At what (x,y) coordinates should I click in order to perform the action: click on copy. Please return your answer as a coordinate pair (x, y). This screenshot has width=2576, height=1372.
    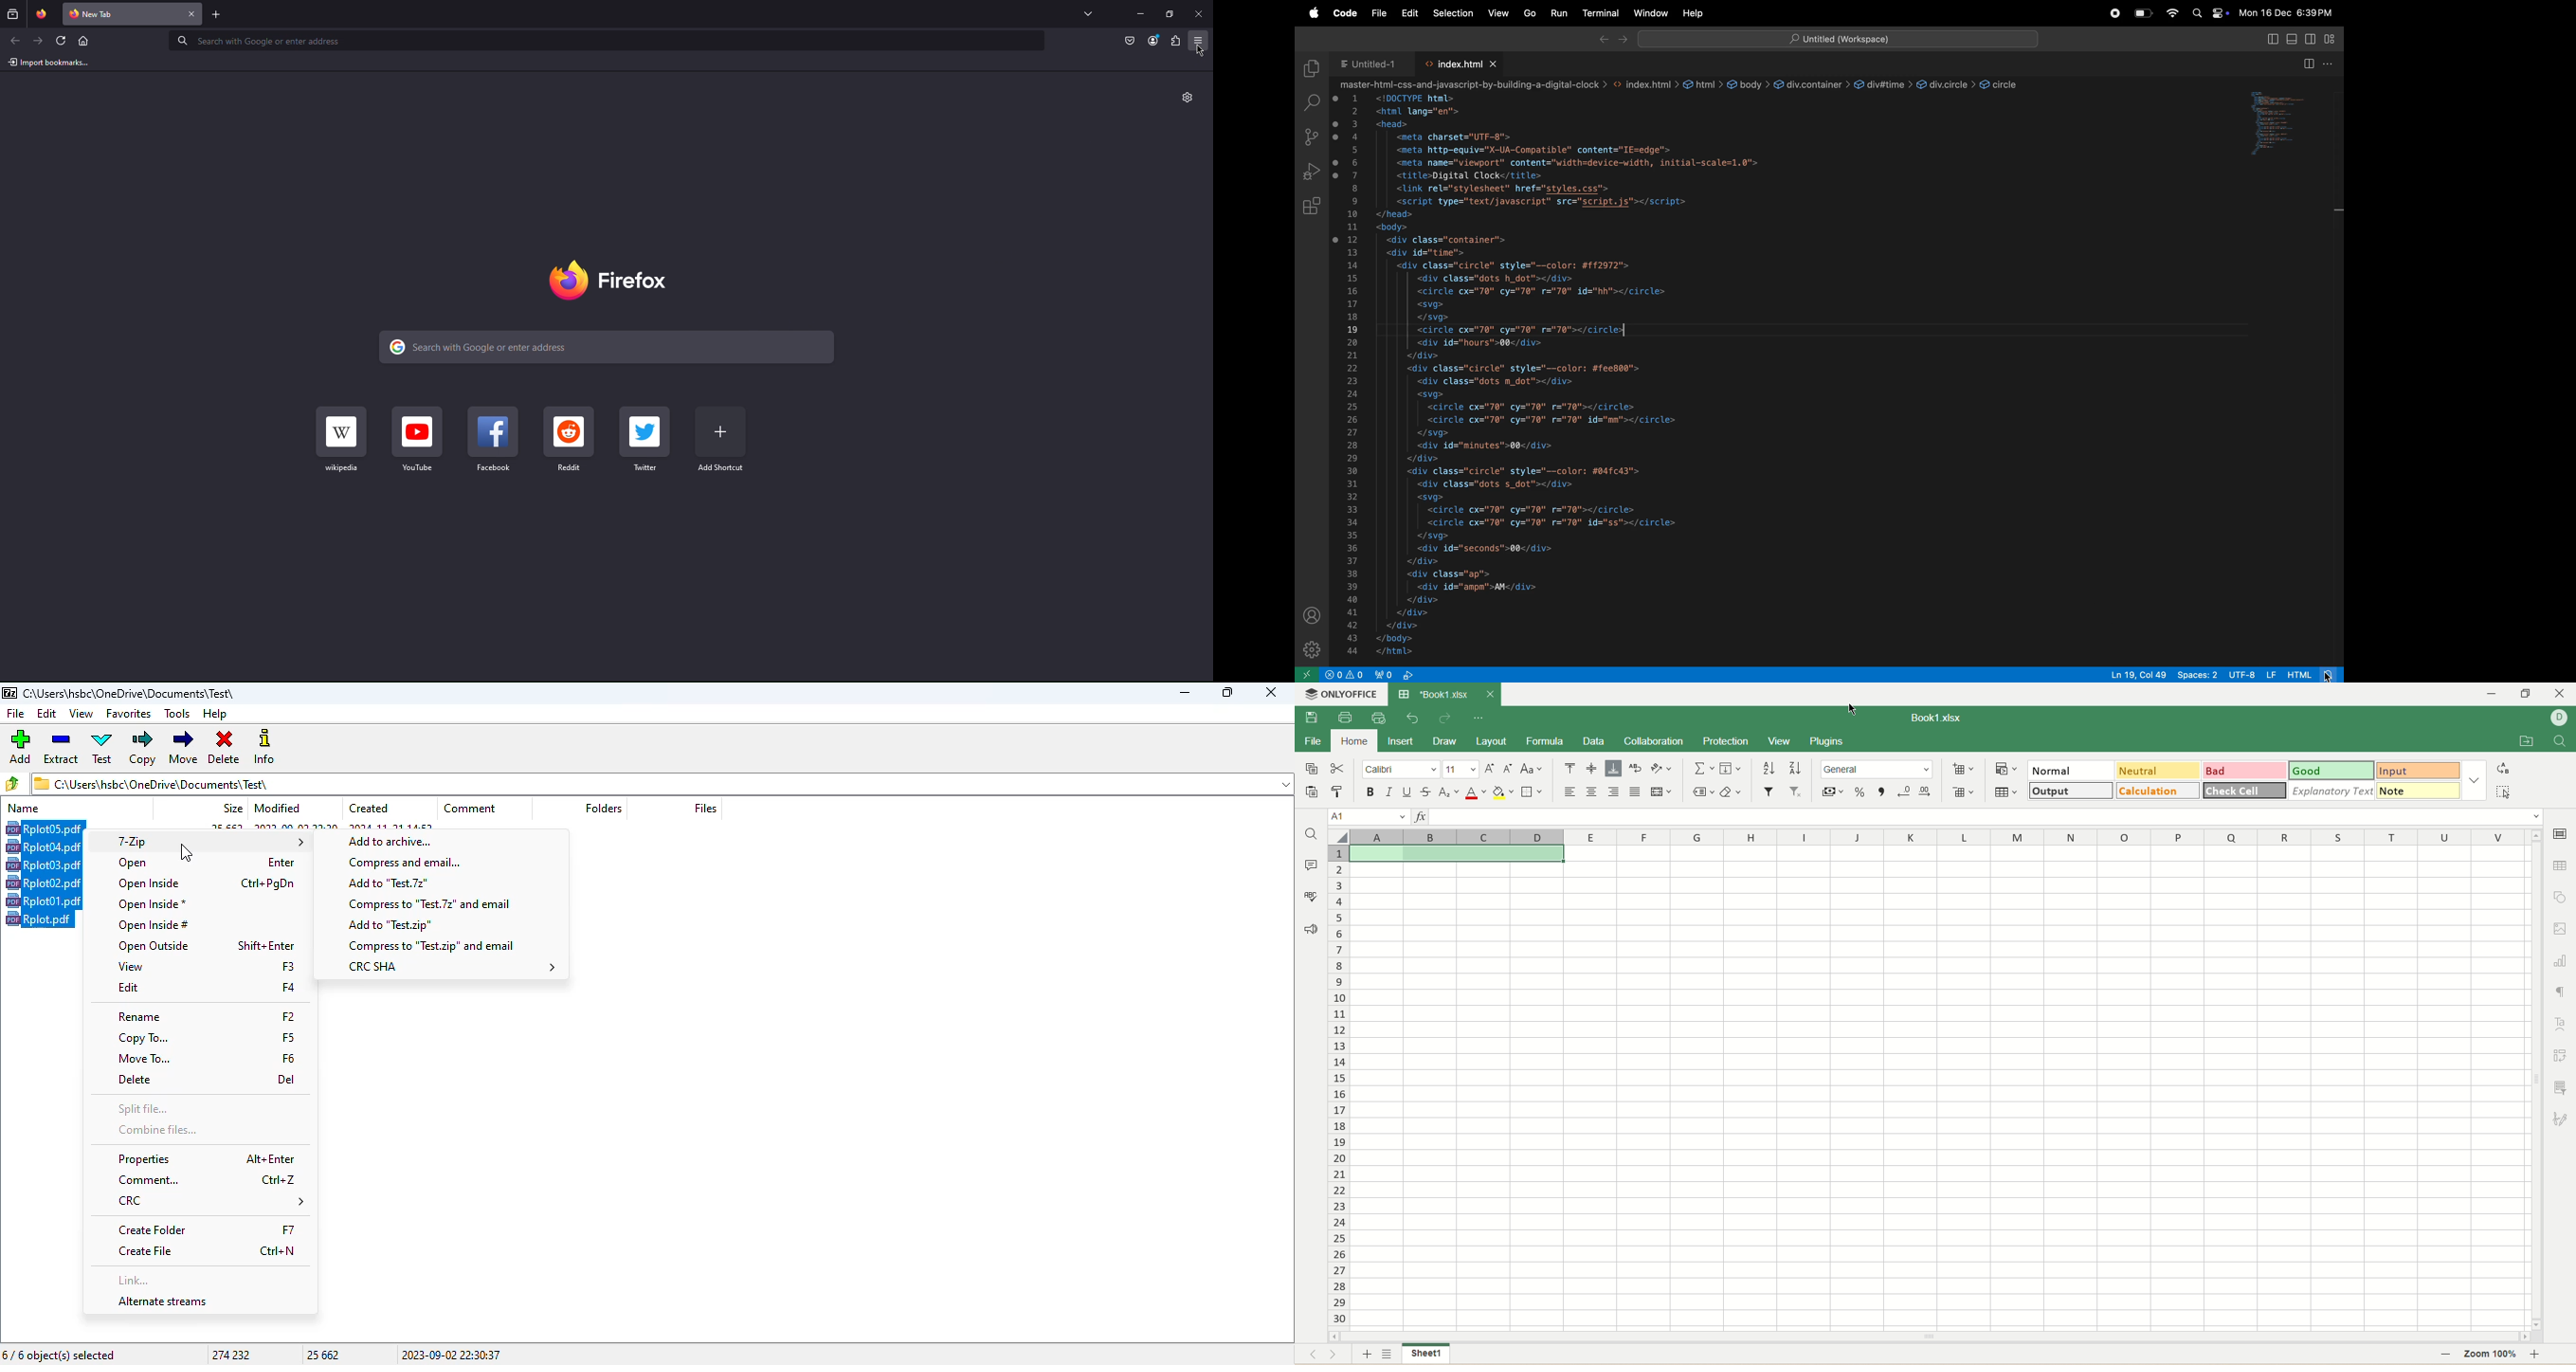
    Looking at the image, I should click on (1311, 769).